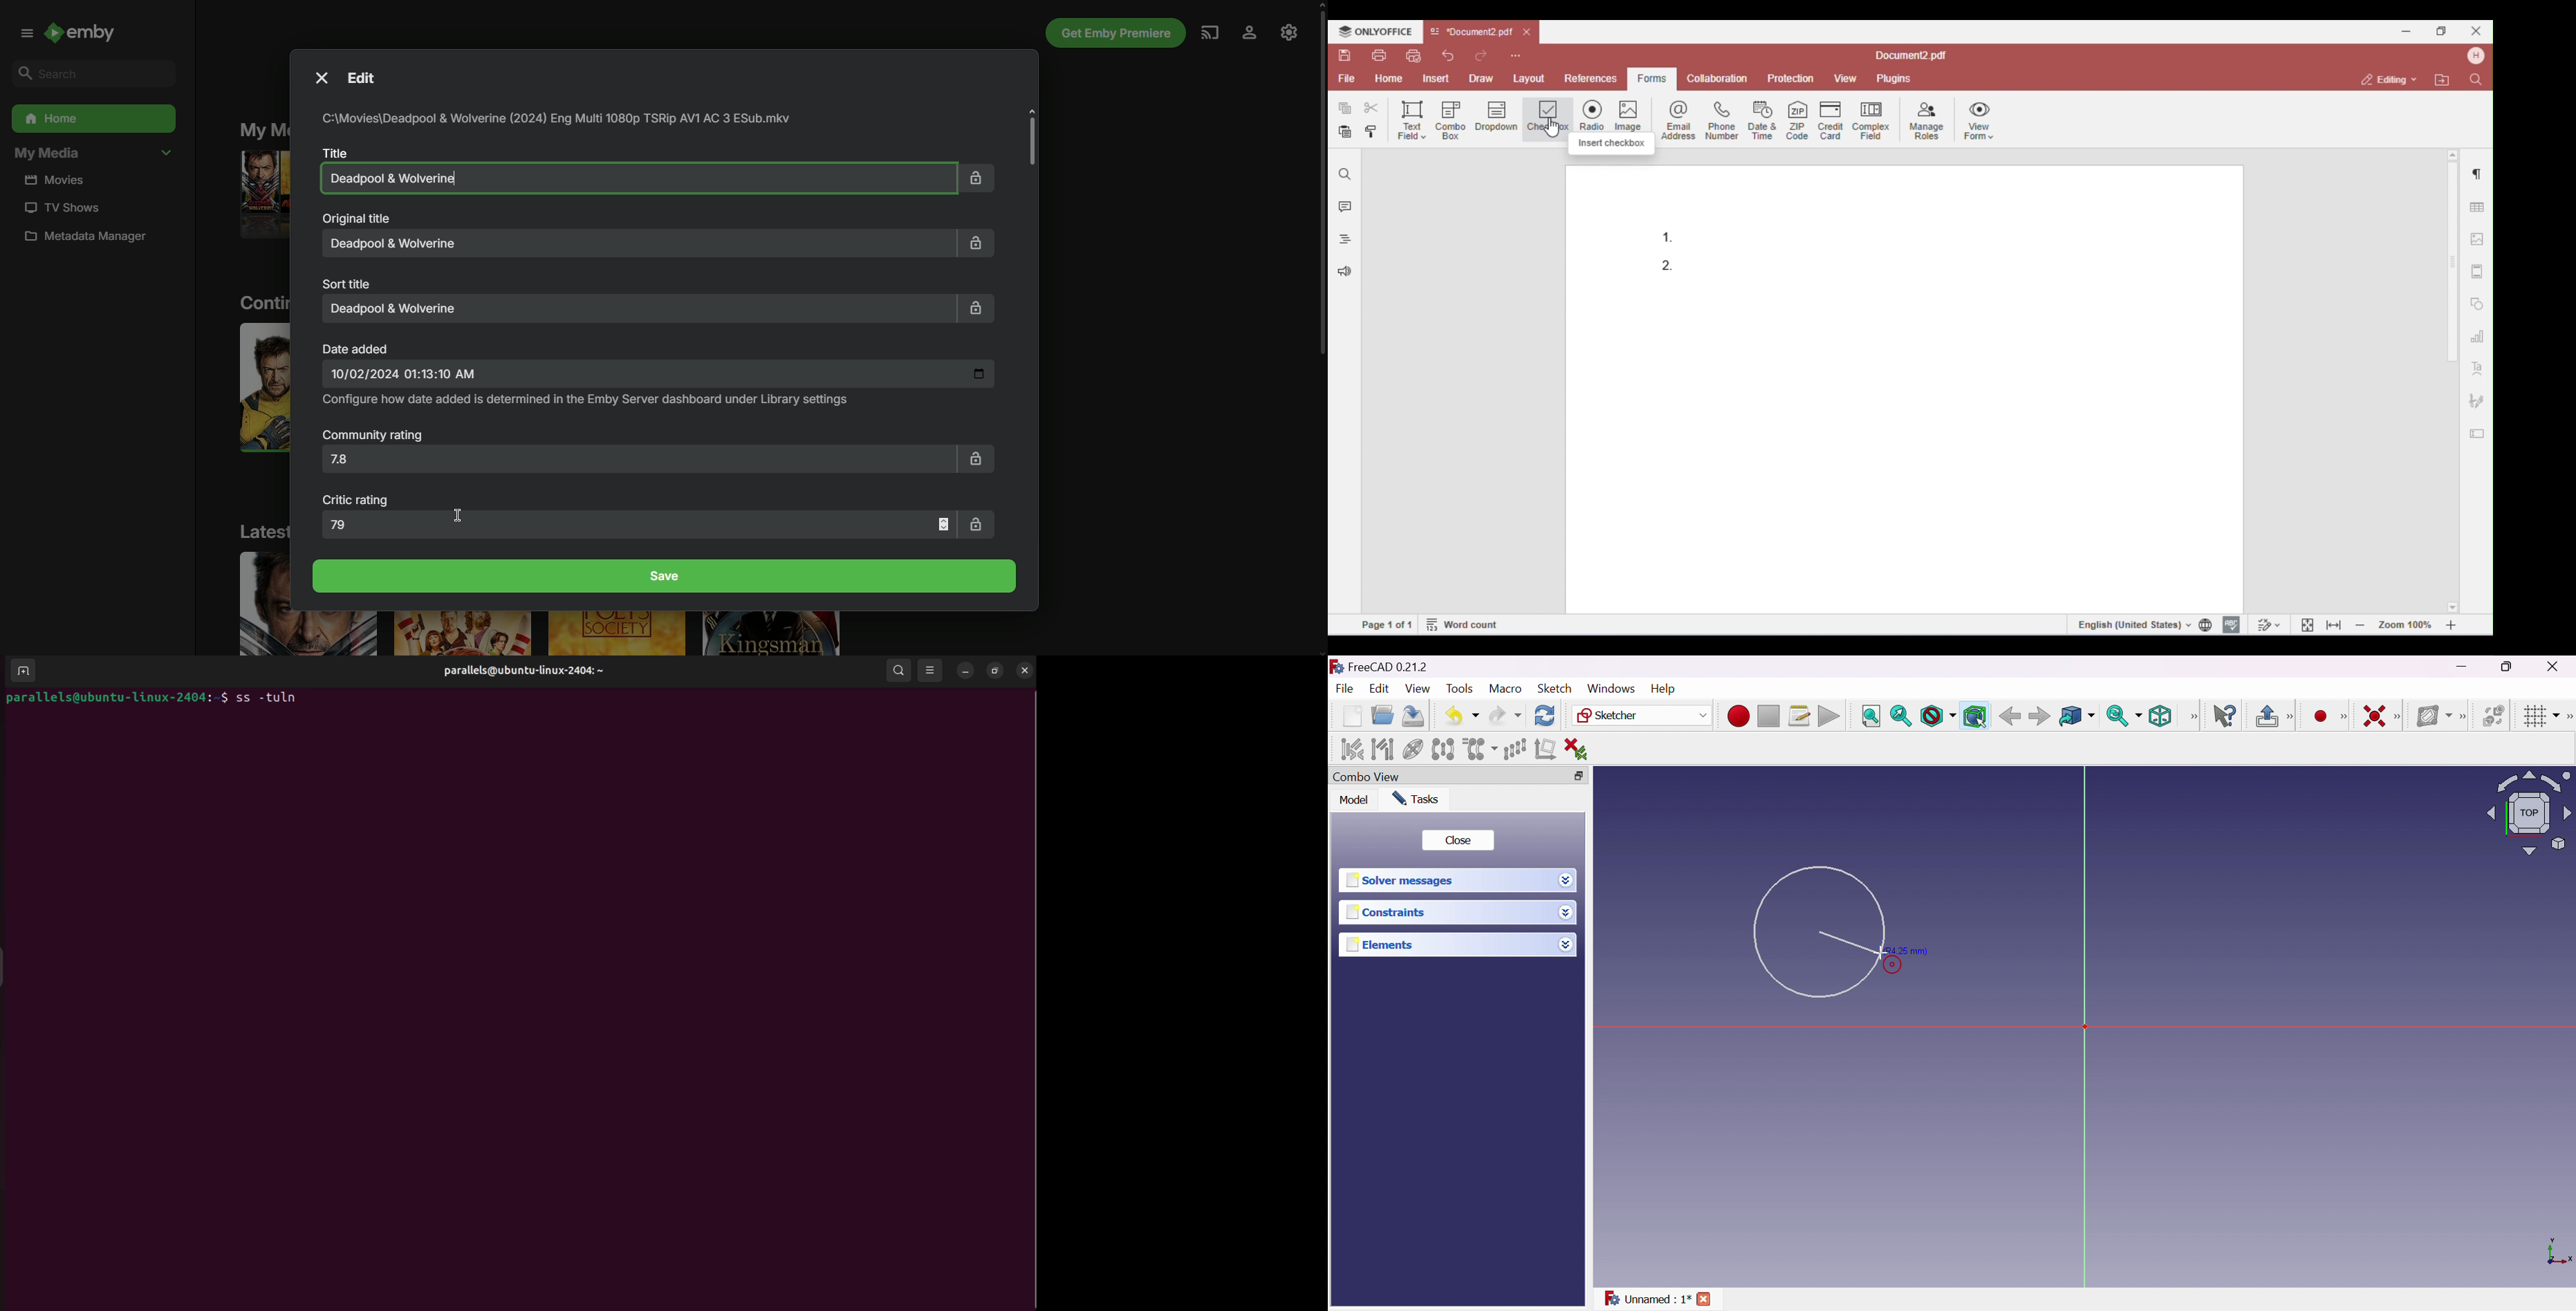  I want to click on Open, so click(1382, 715).